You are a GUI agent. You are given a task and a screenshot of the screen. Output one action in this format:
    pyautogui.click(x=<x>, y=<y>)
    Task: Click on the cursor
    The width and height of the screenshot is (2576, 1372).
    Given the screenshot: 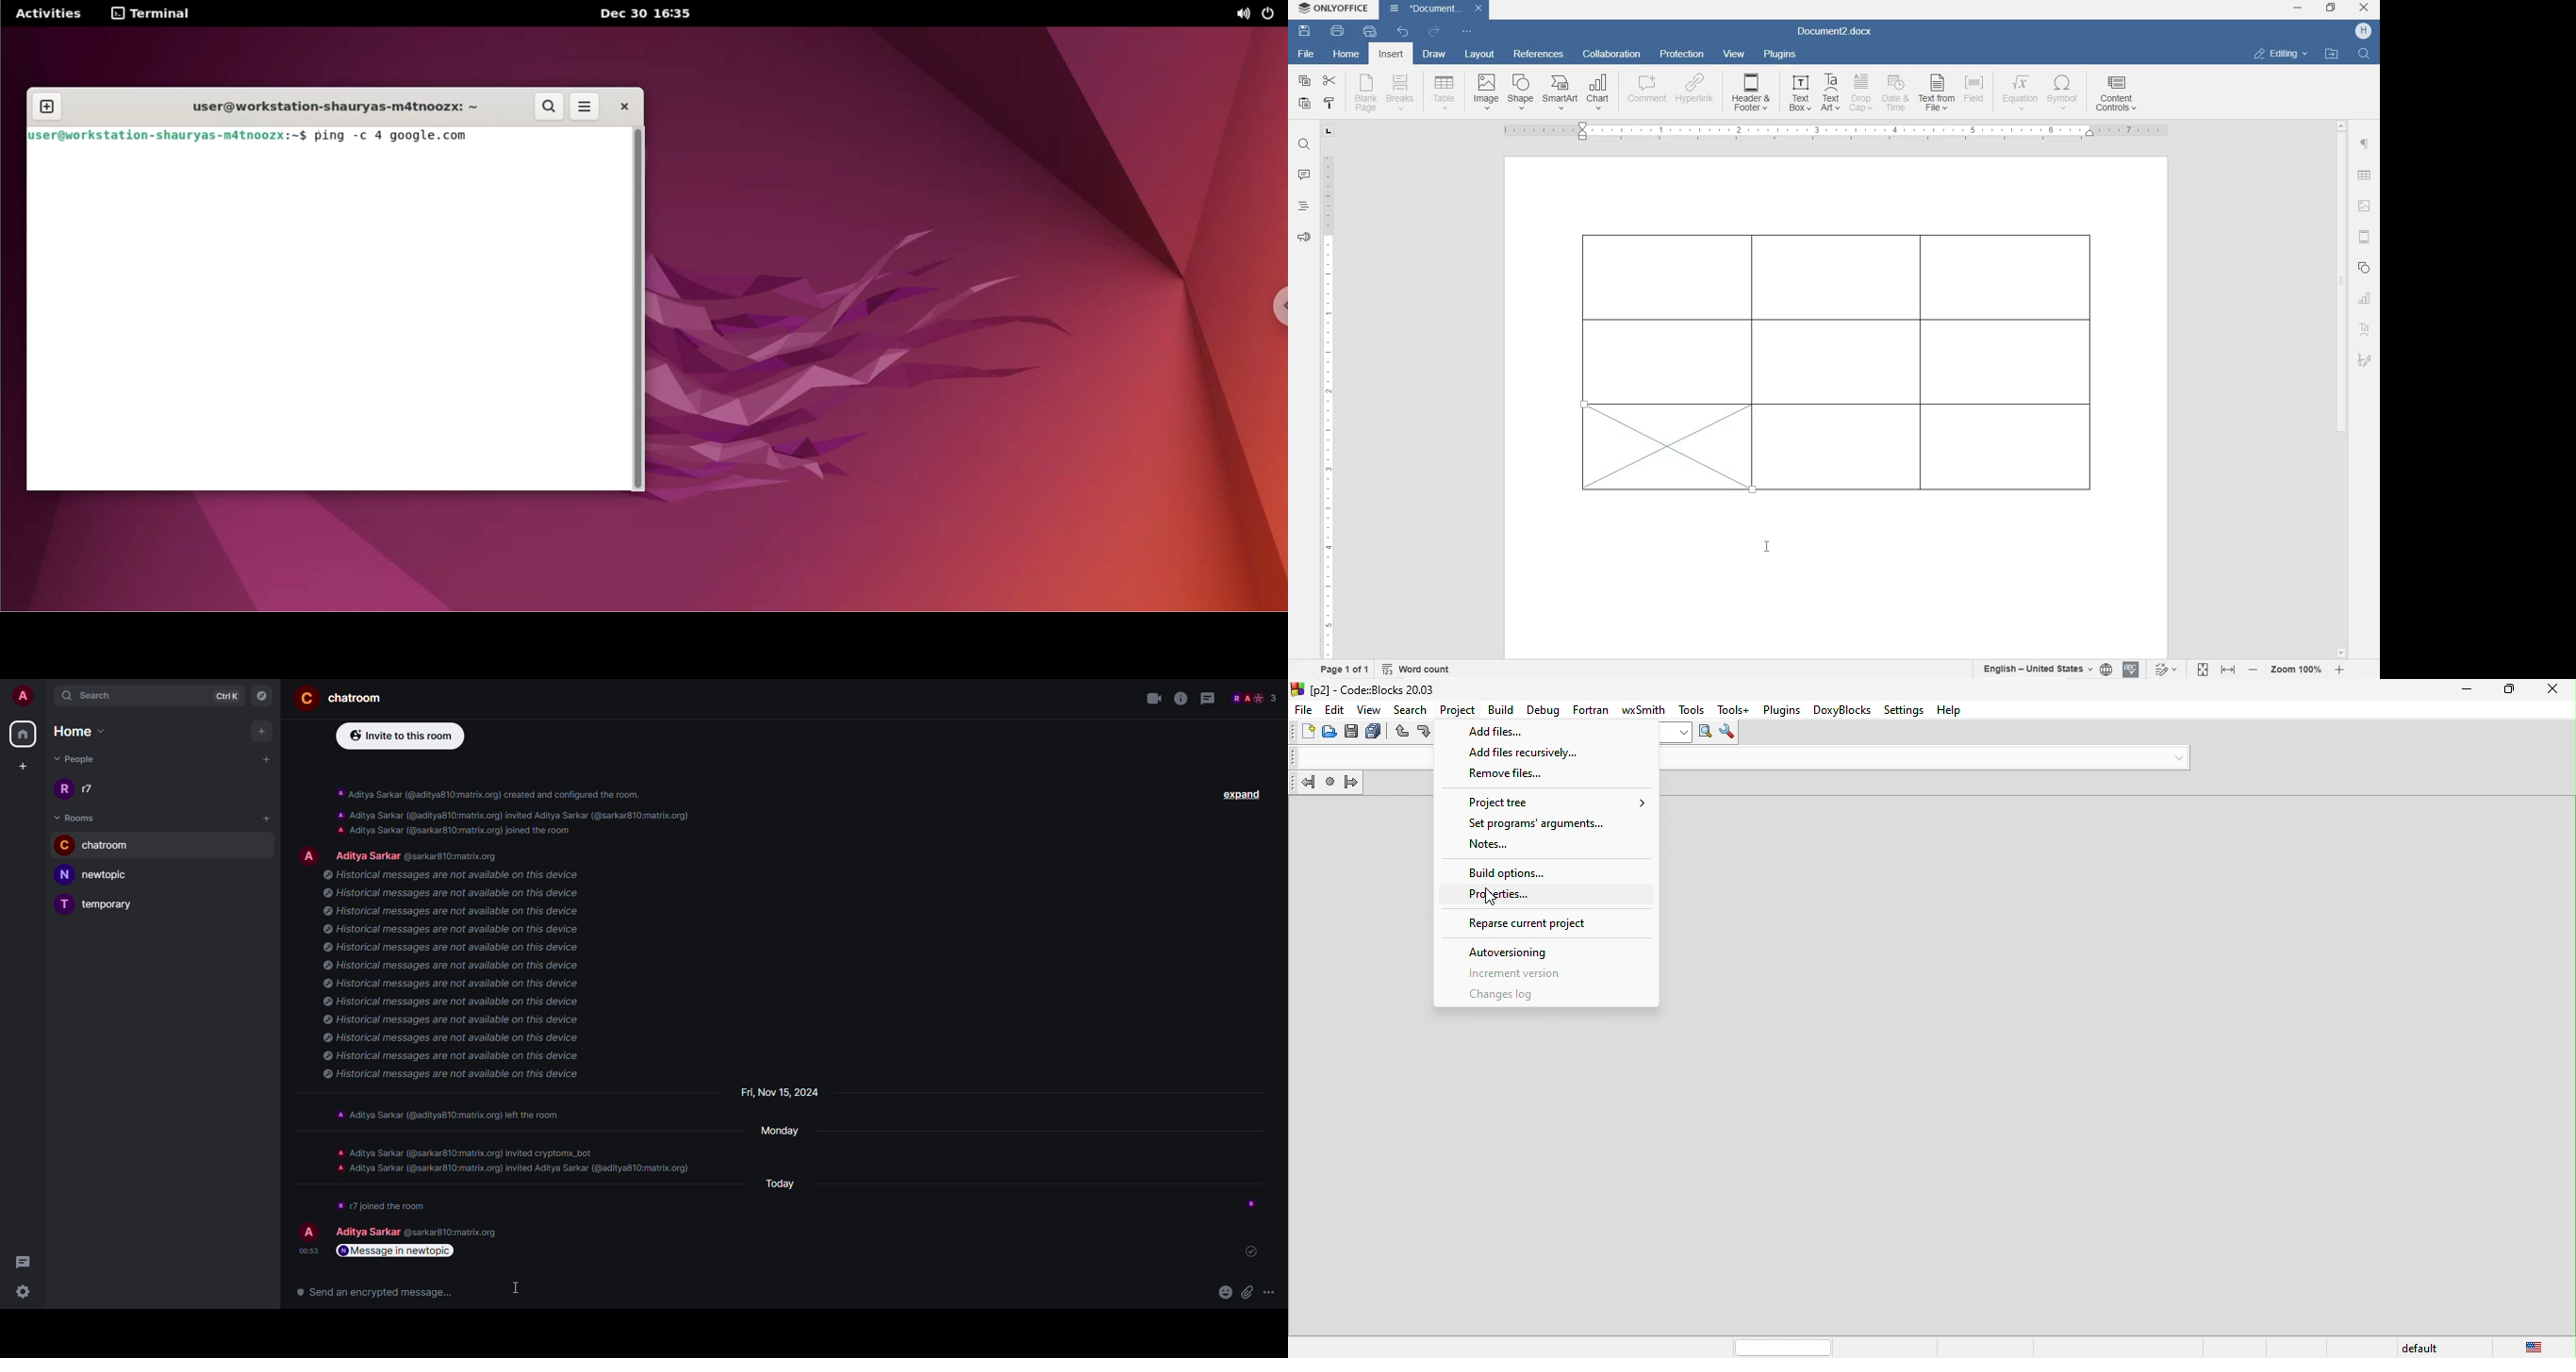 What is the action you would take?
    pyautogui.click(x=520, y=1291)
    